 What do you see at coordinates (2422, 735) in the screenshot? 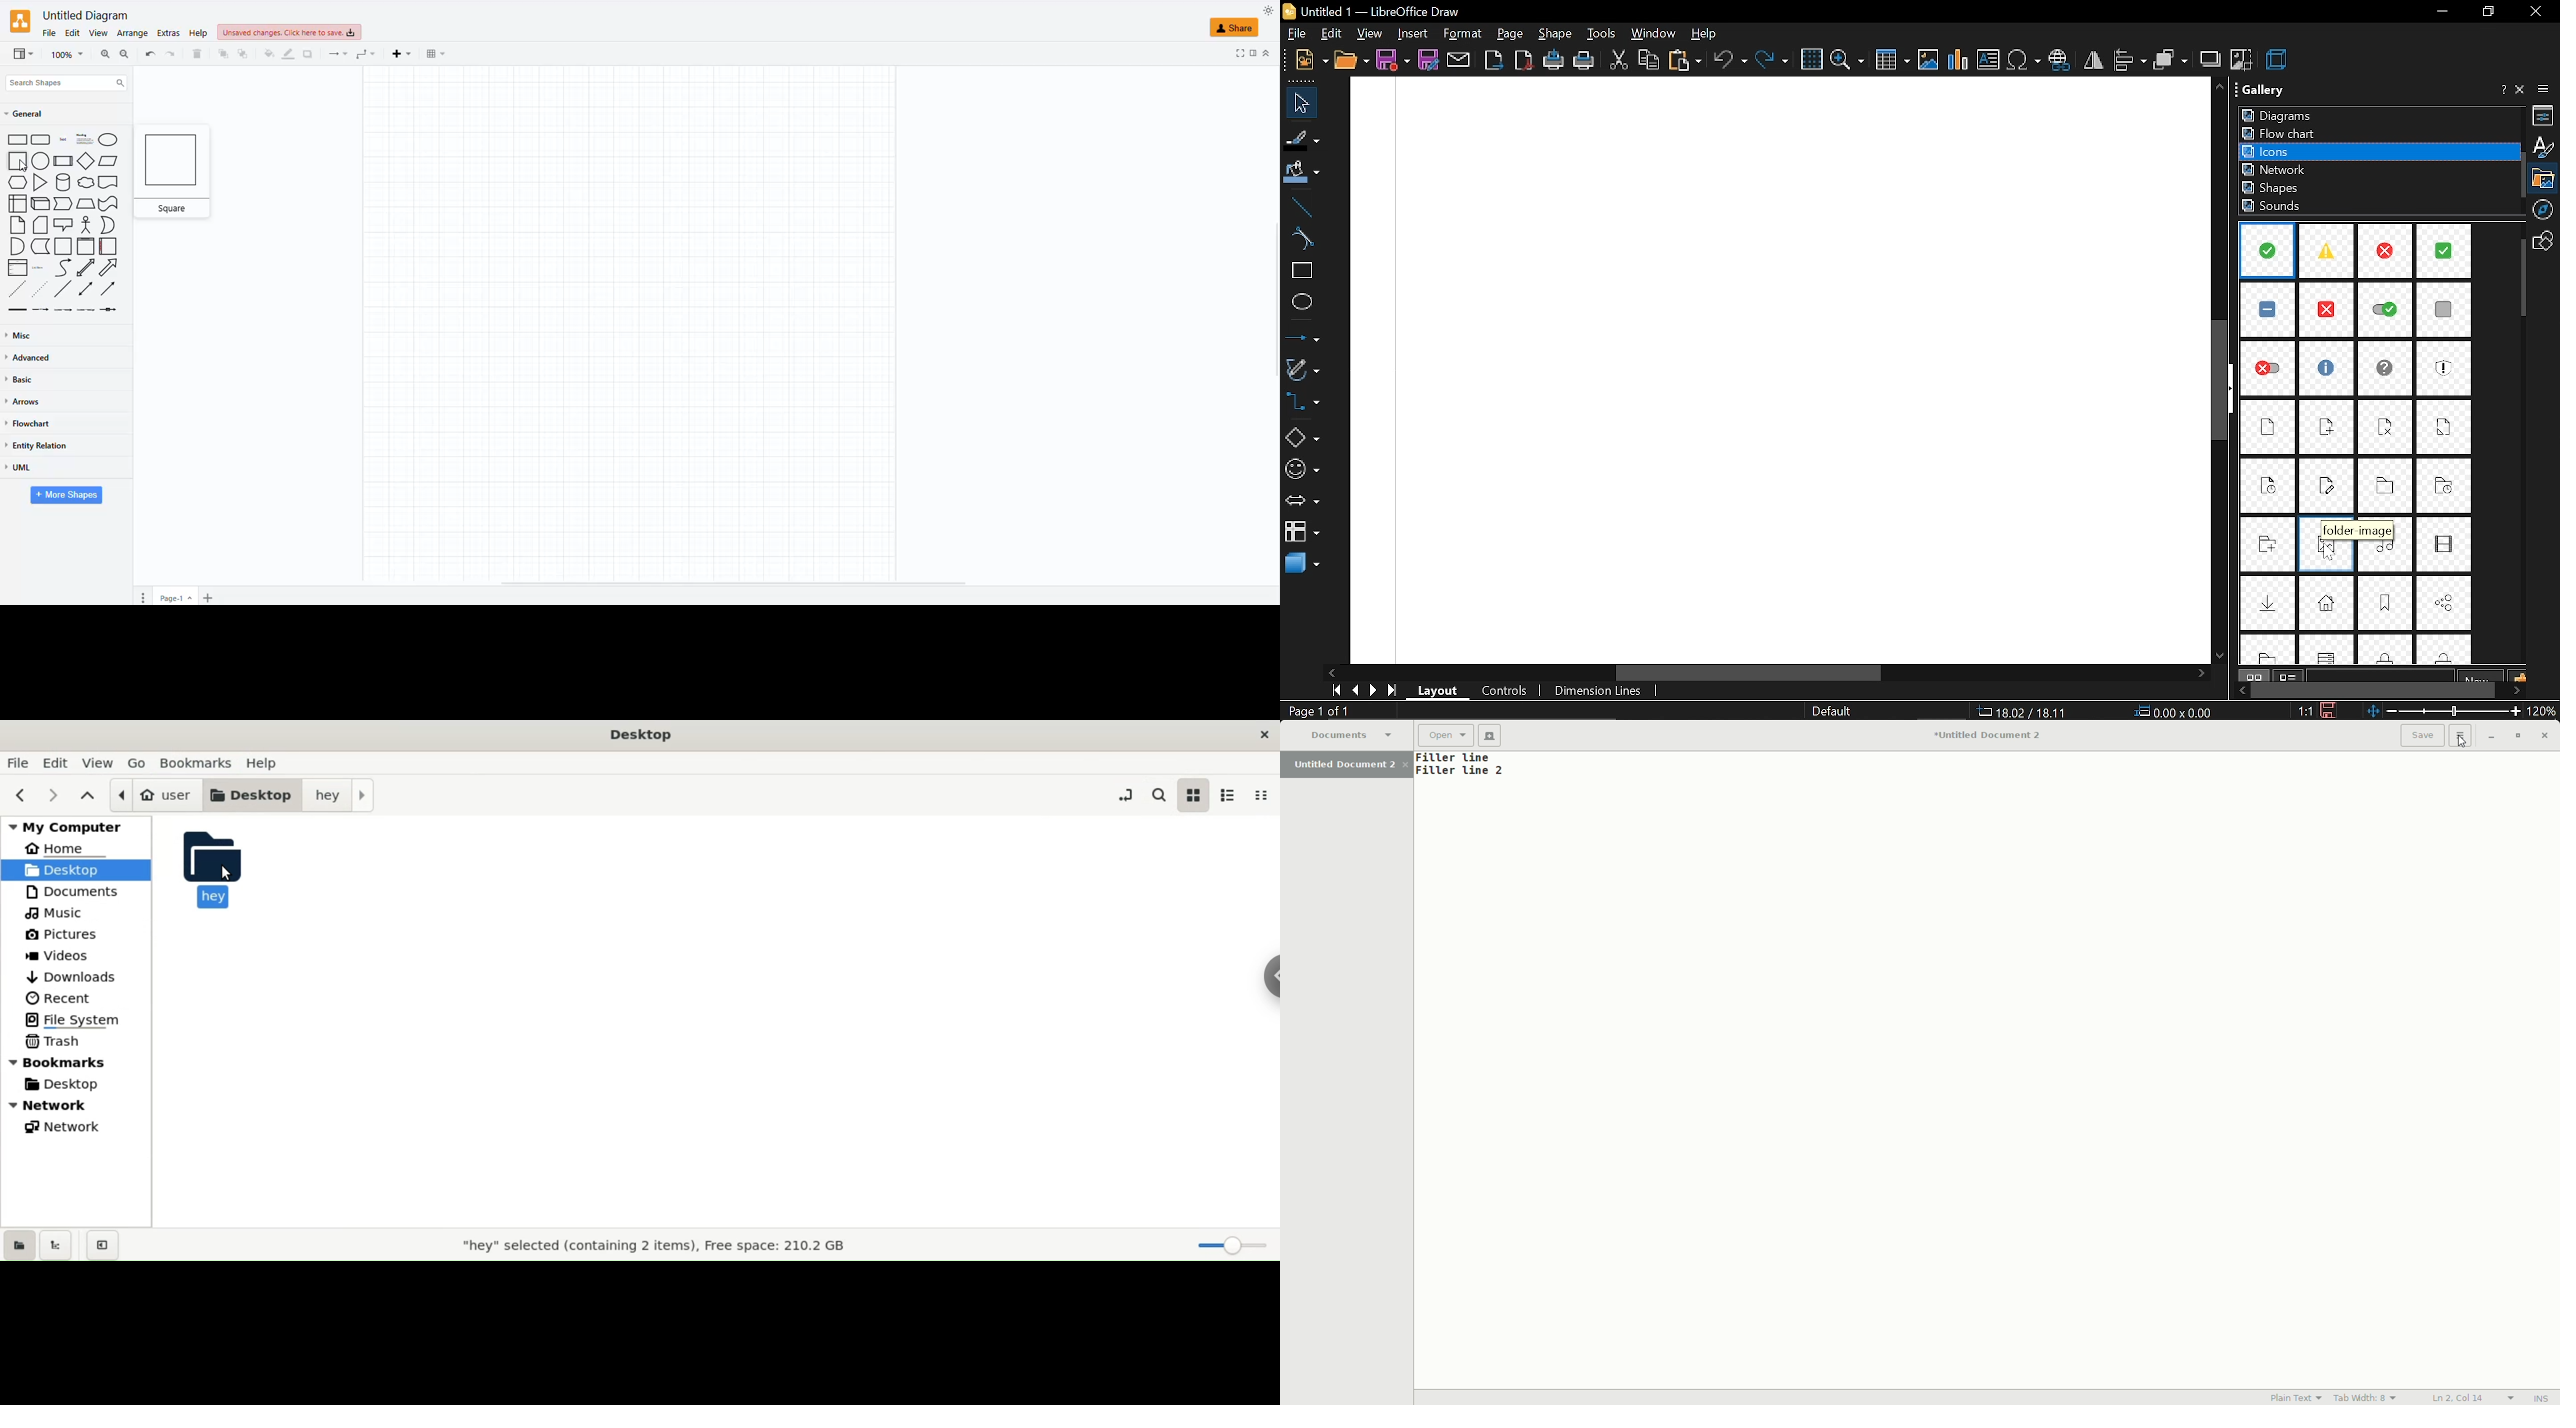
I see `Save` at bounding box center [2422, 735].